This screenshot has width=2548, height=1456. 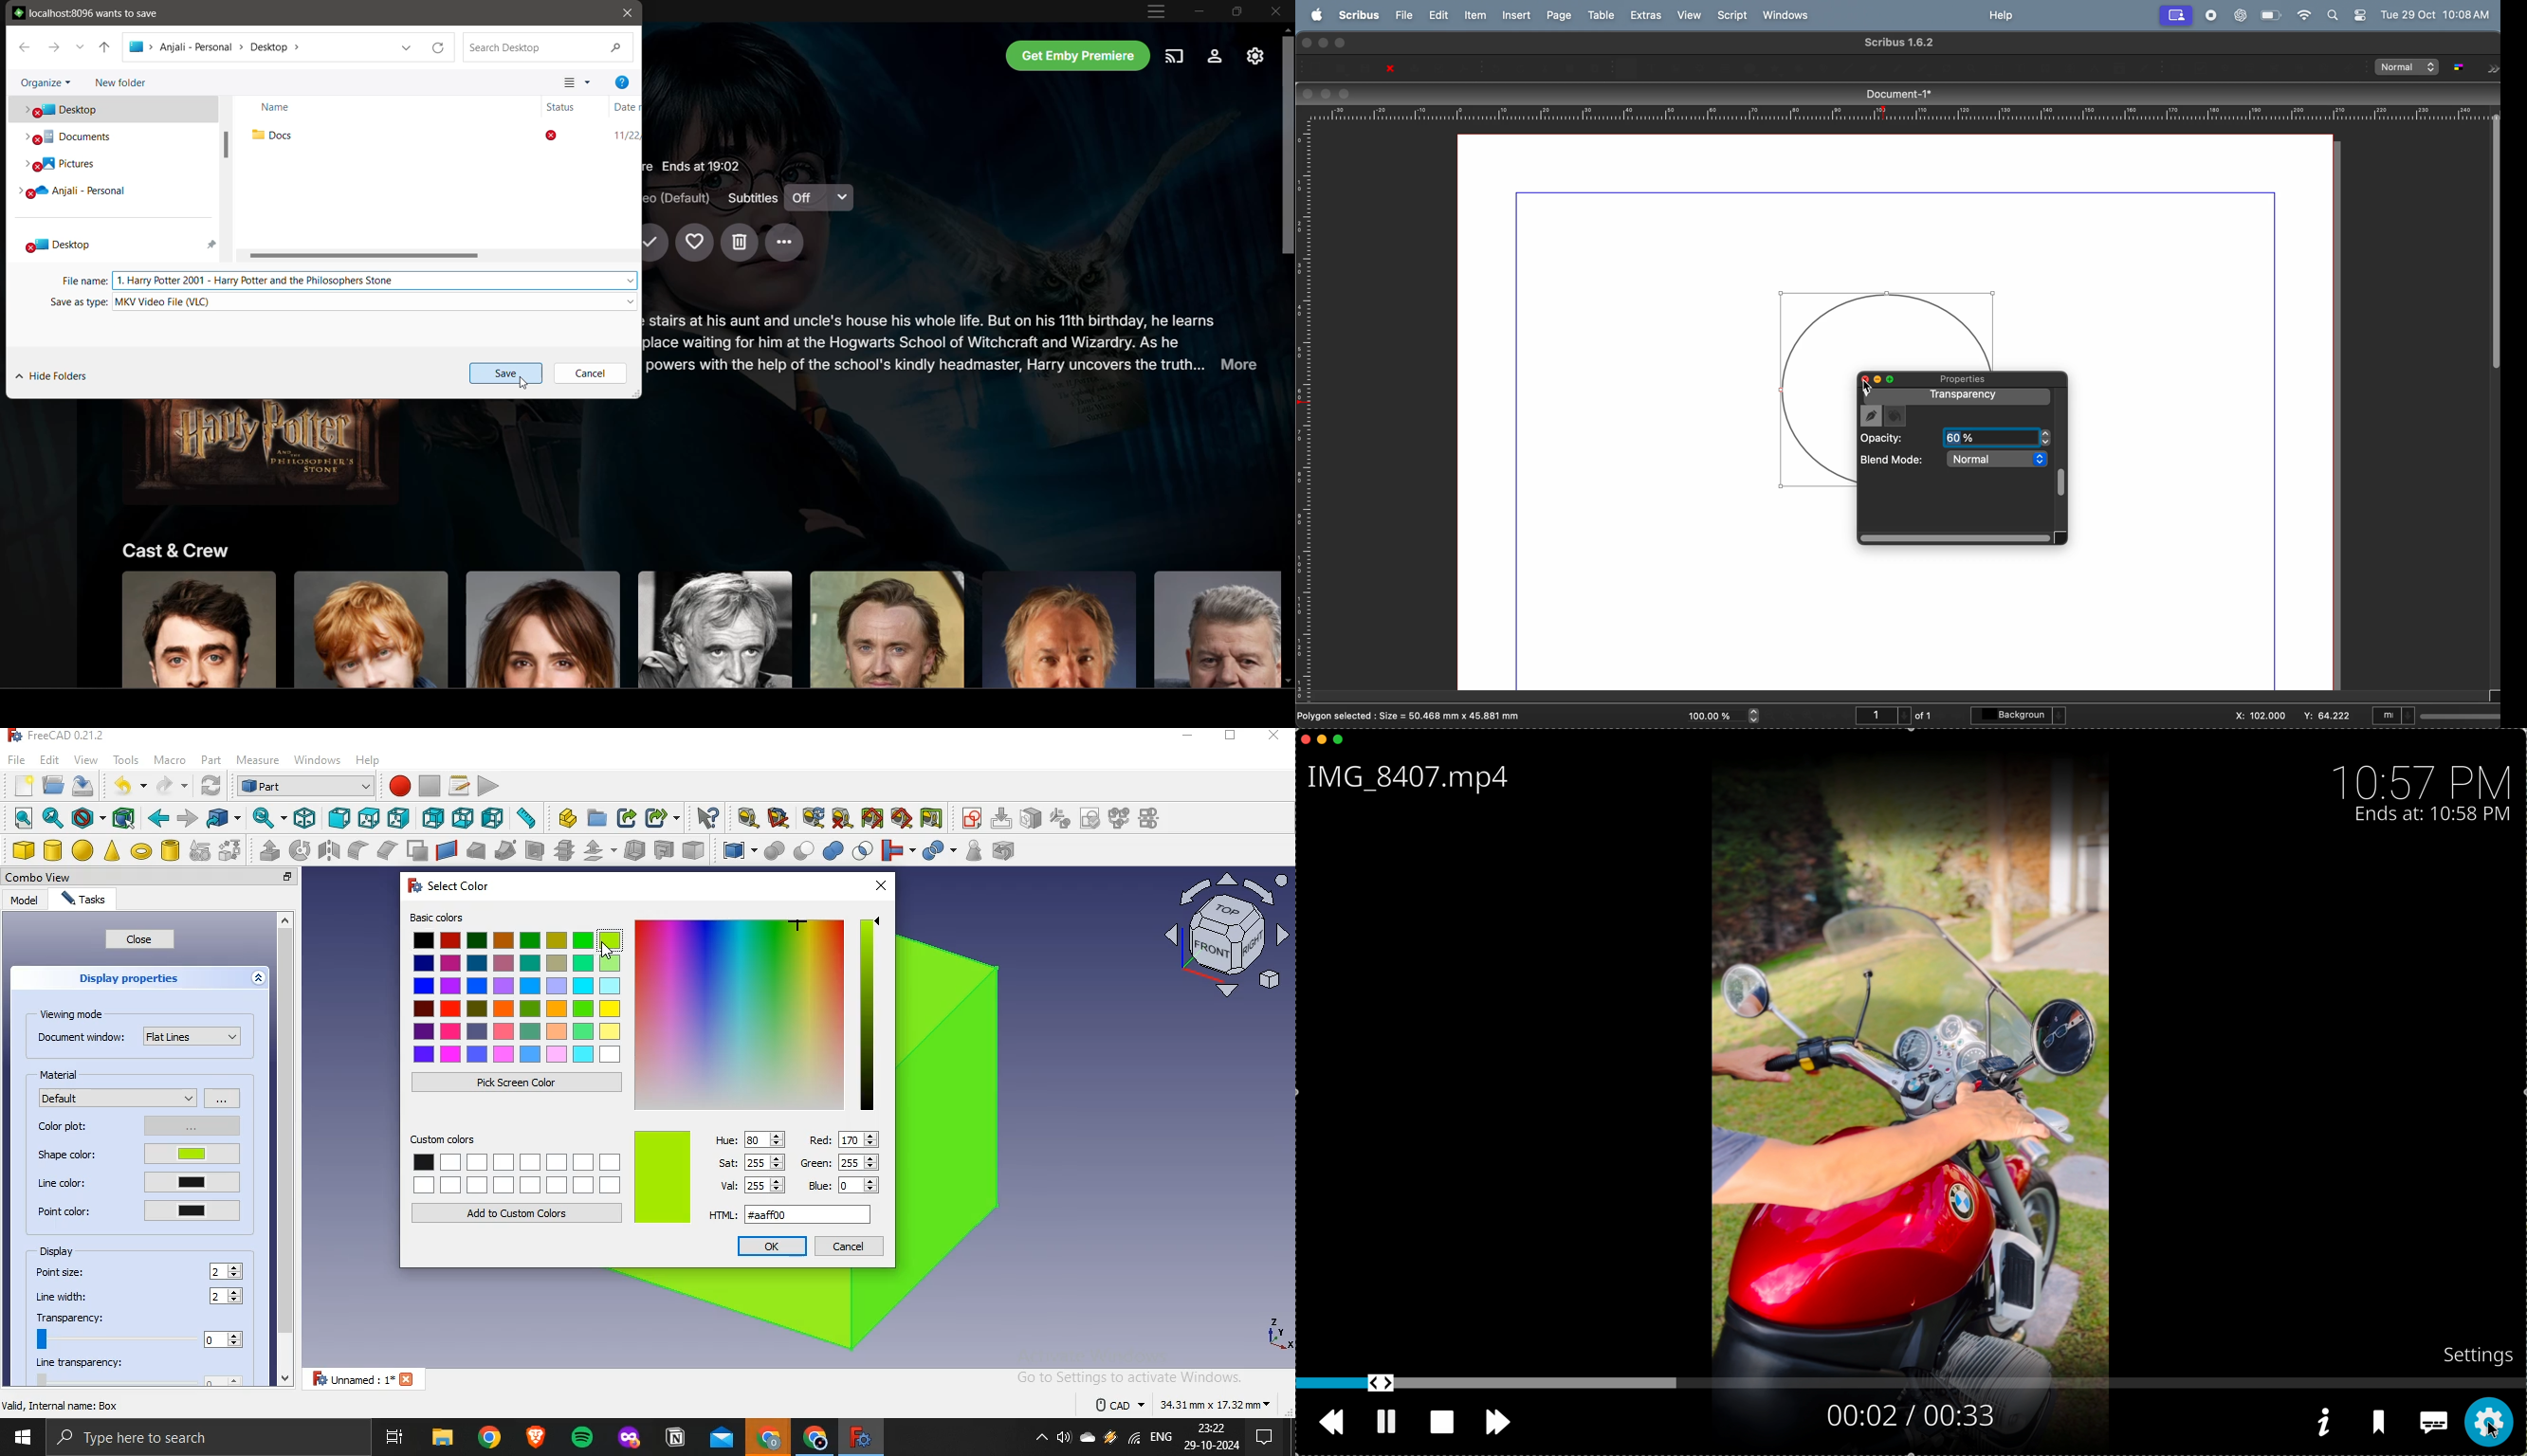 What do you see at coordinates (1345, 94) in the screenshot?
I see `maximize` at bounding box center [1345, 94].